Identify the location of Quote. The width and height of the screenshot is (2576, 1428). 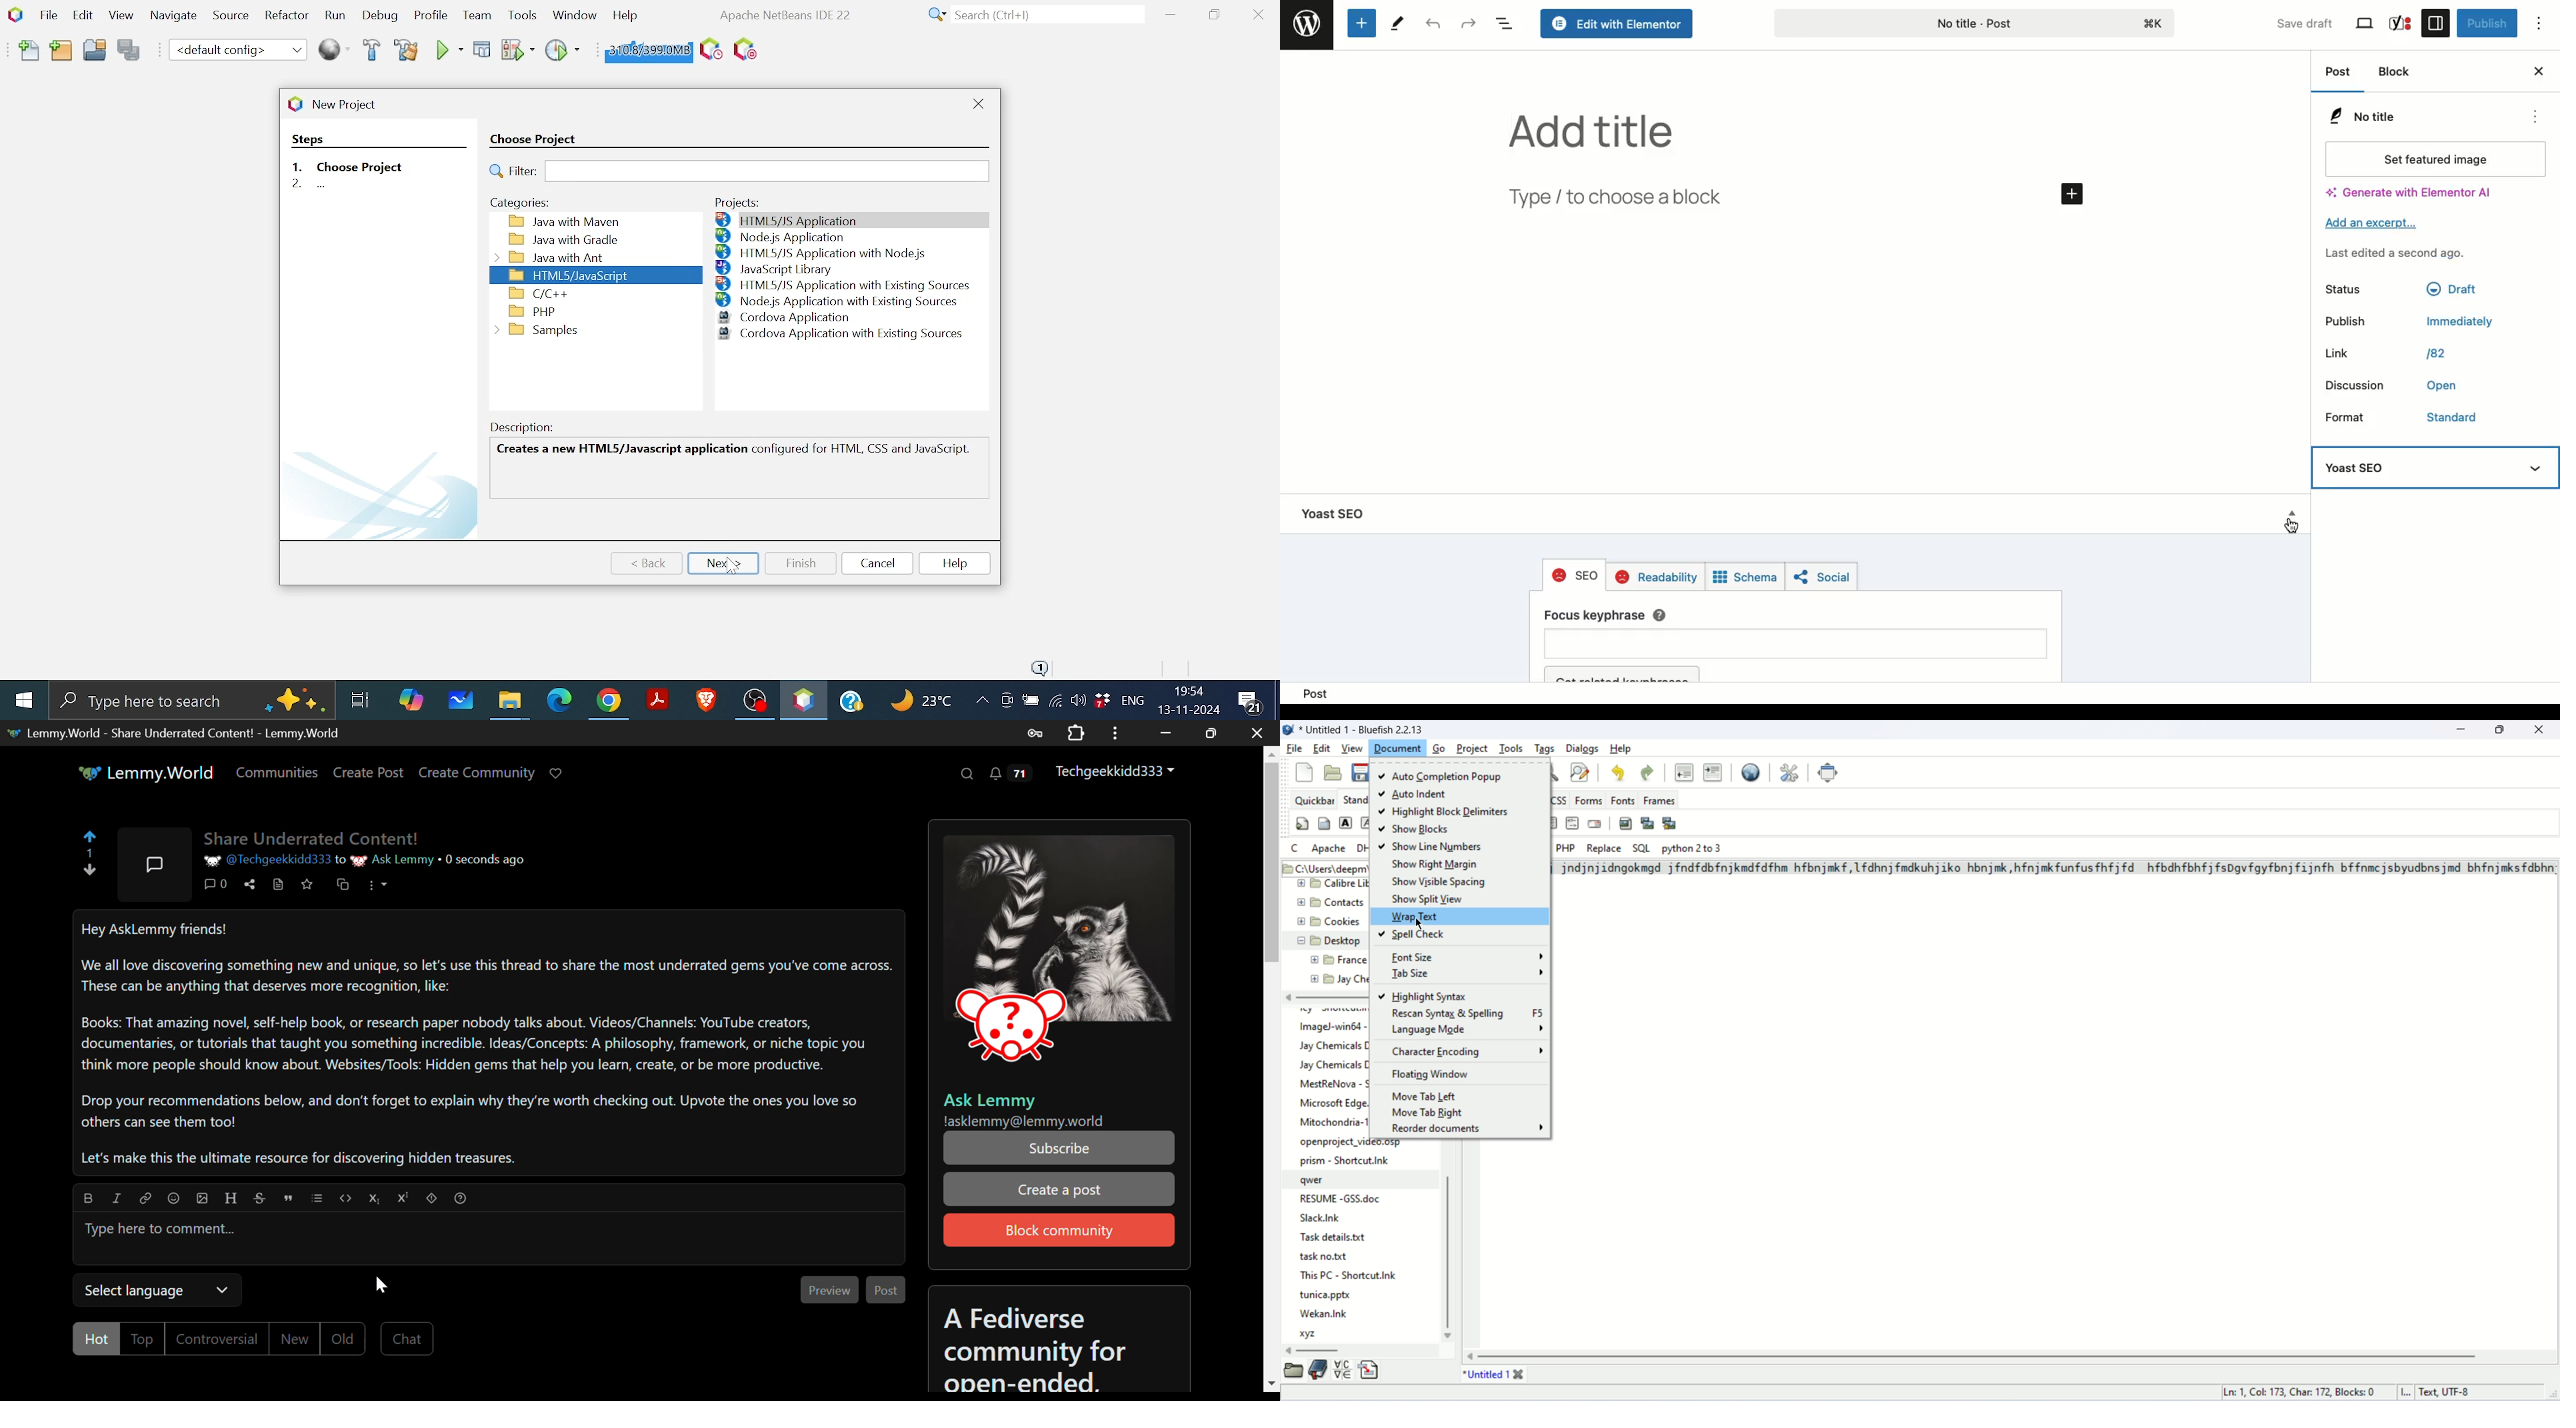
(289, 1199).